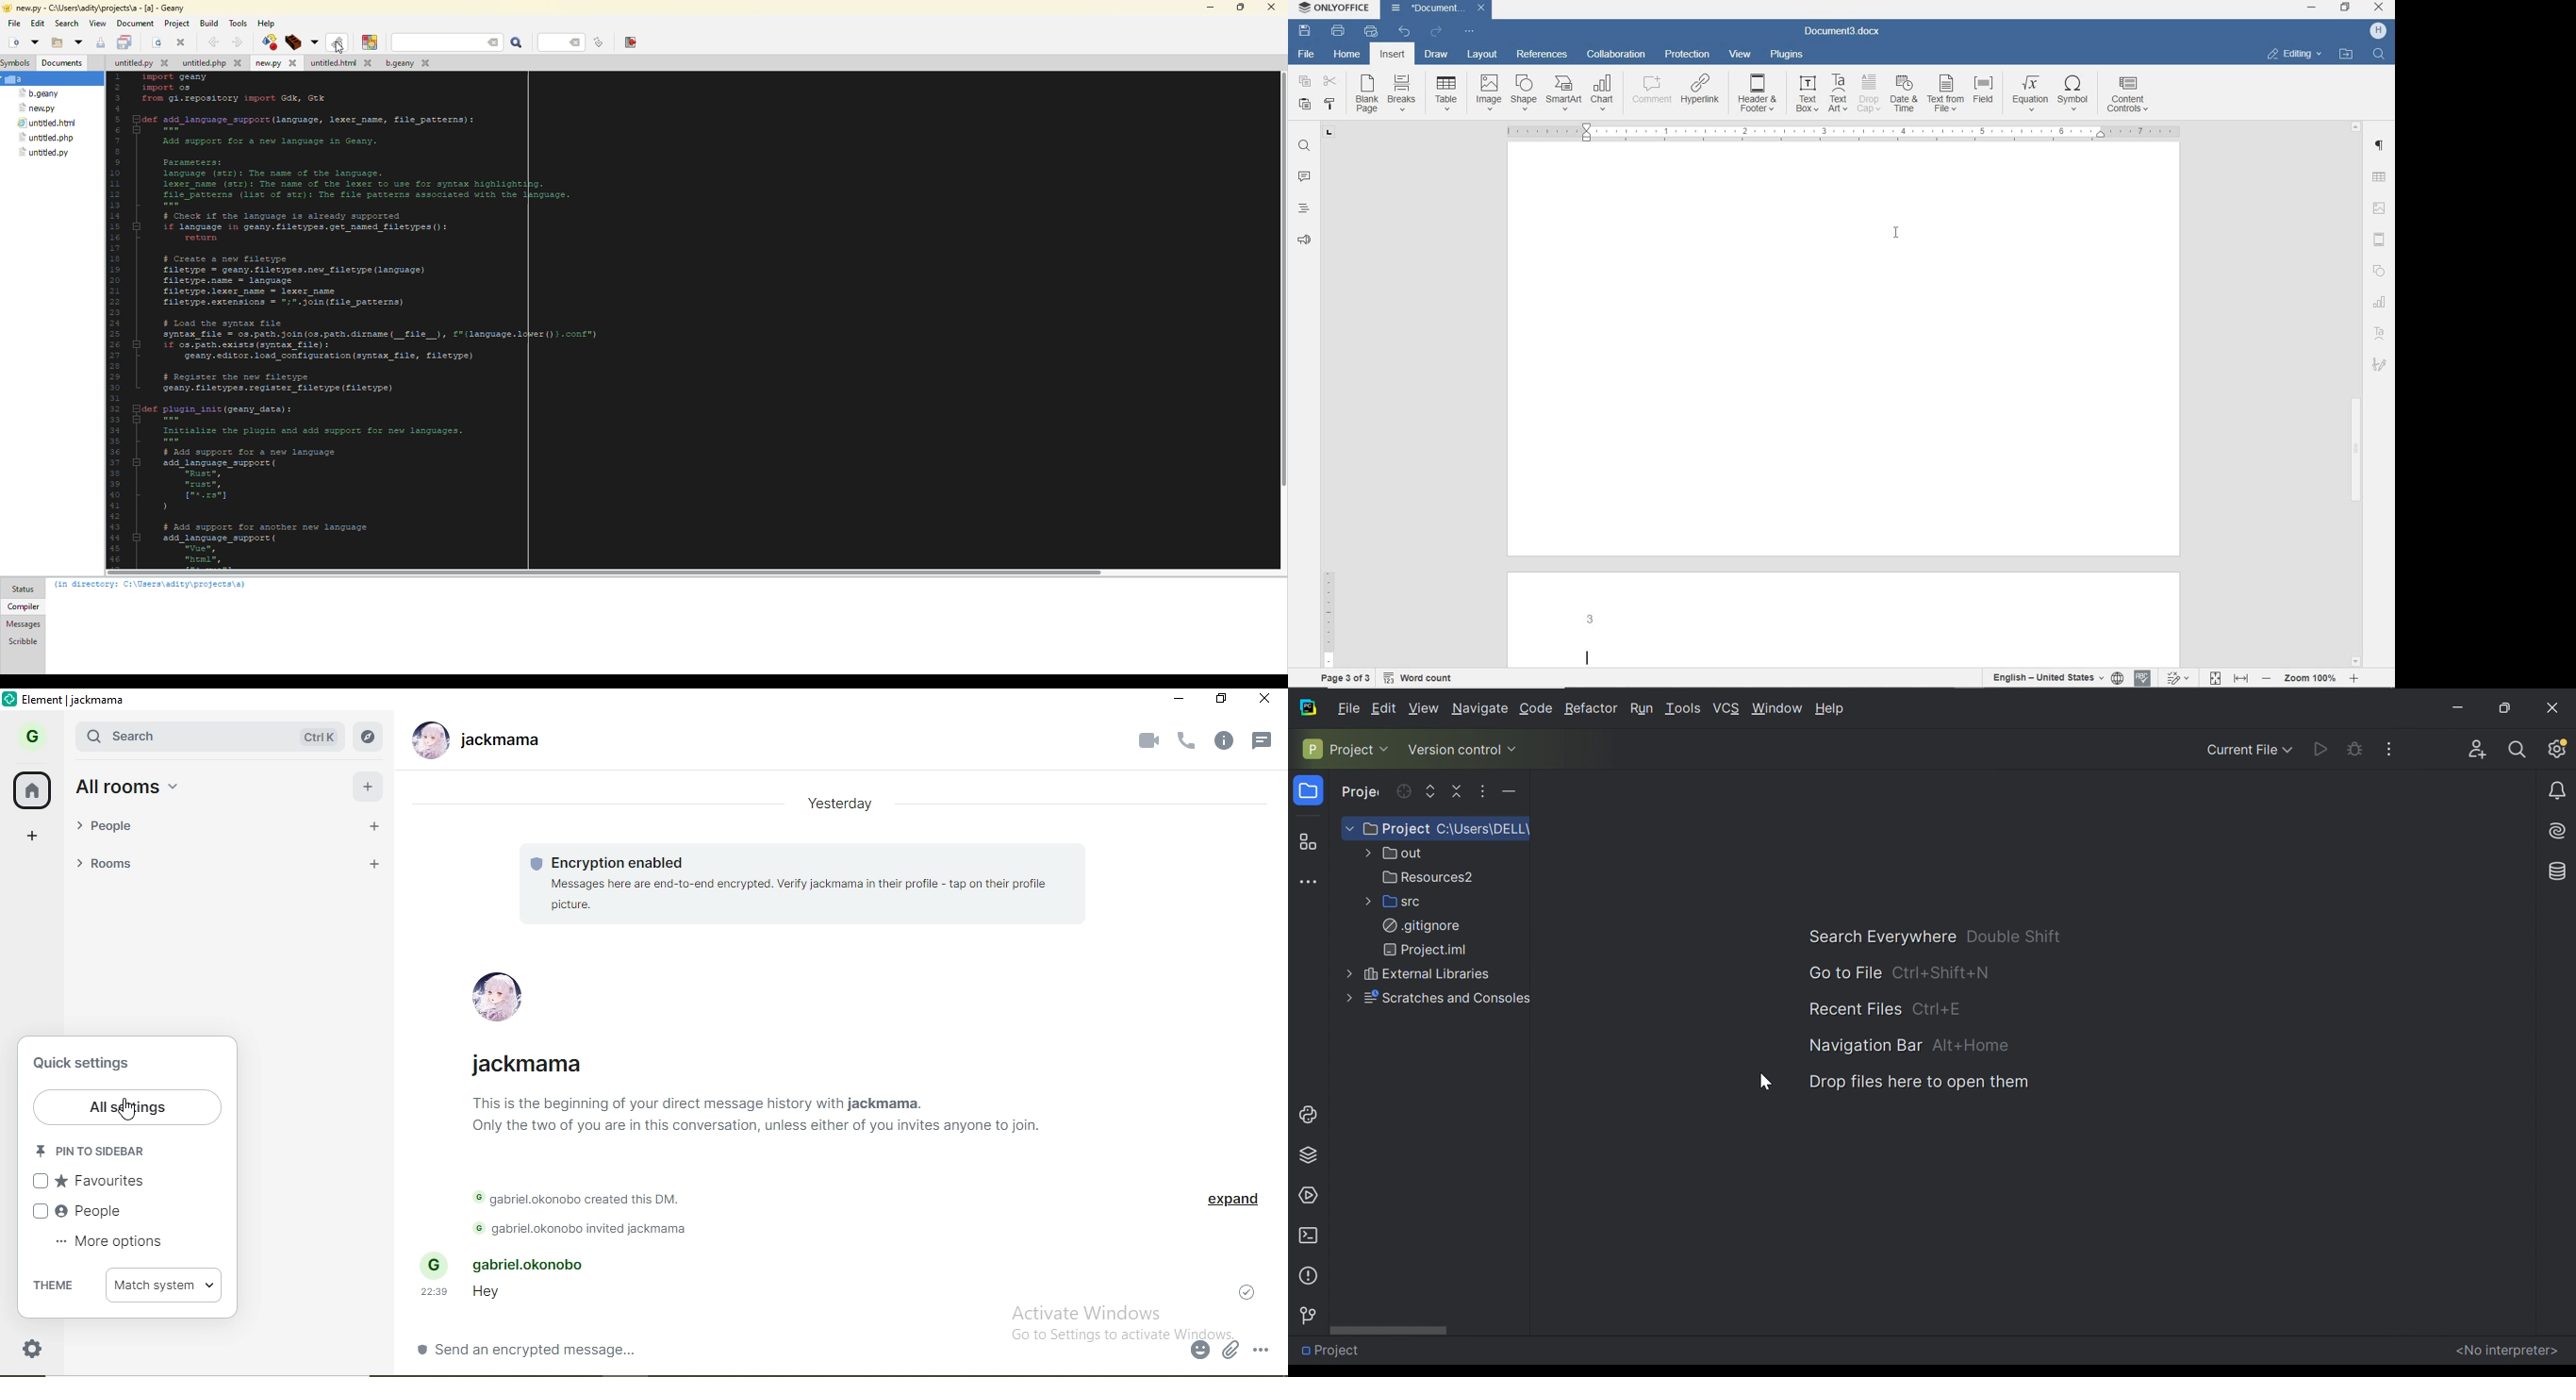 Image resolution: width=2576 pixels, height=1400 pixels. I want to click on voice call, so click(1188, 742).